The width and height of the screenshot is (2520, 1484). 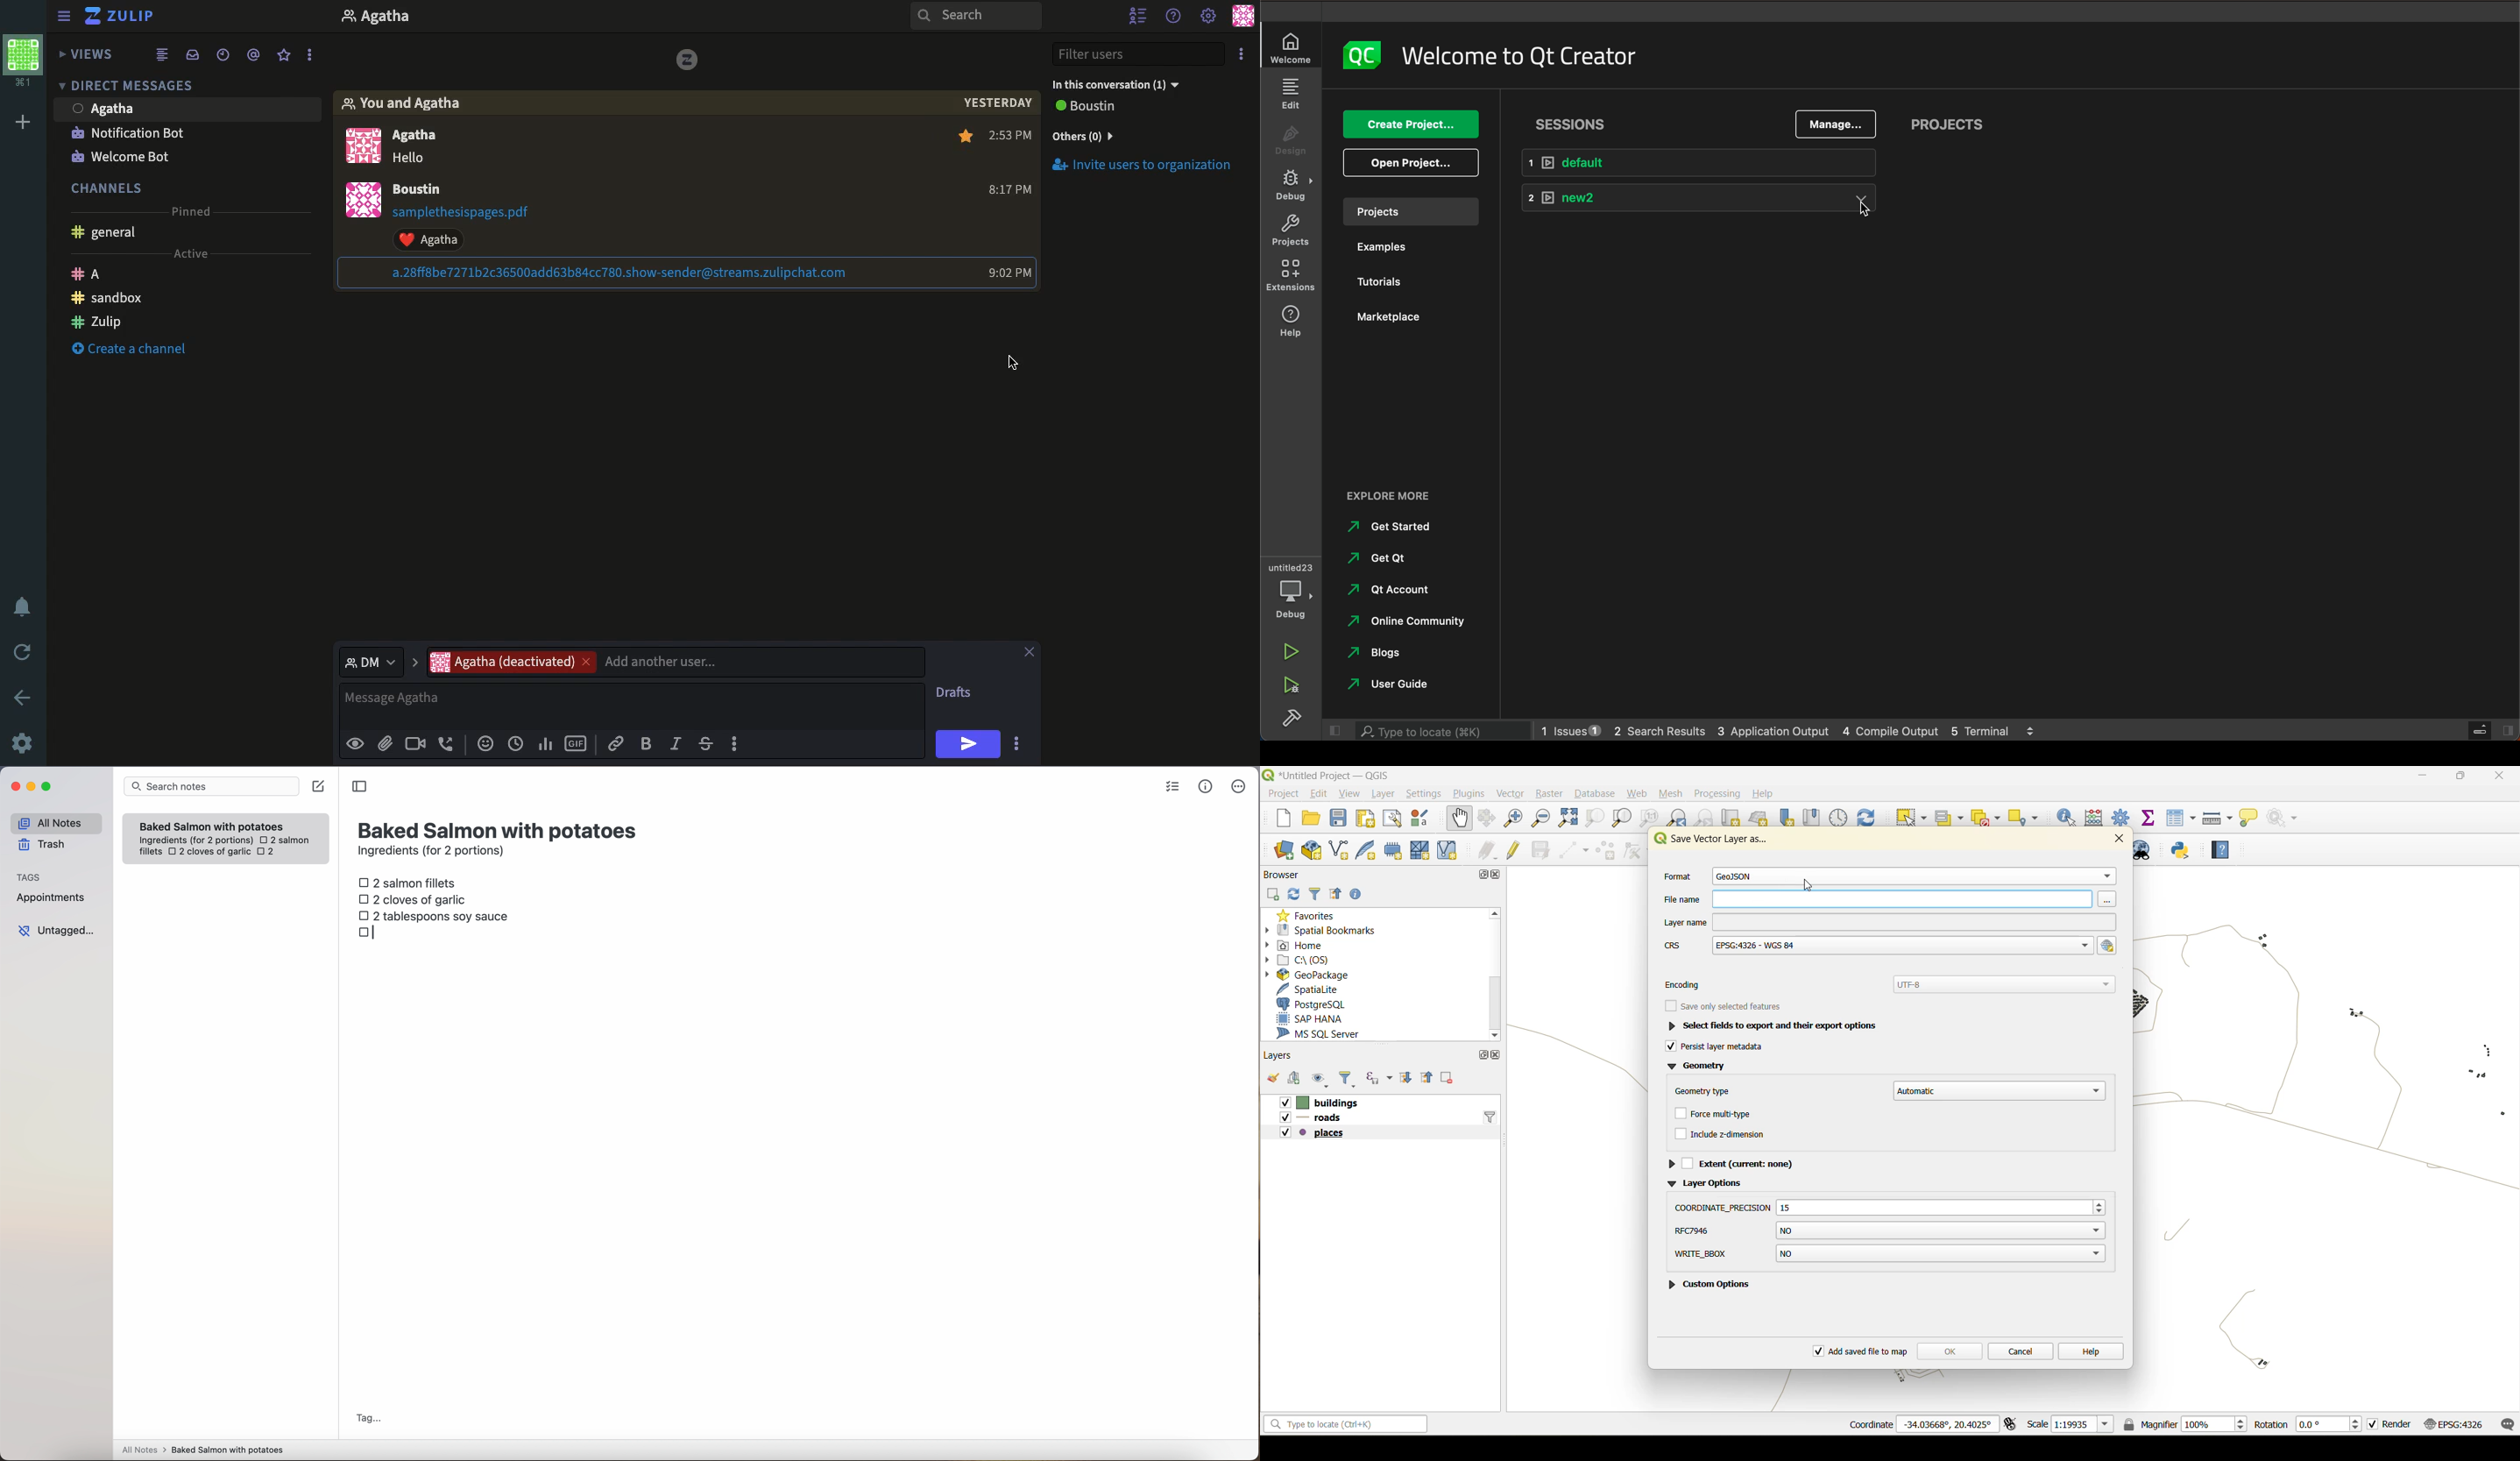 What do you see at coordinates (1410, 163) in the screenshot?
I see `open project` at bounding box center [1410, 163].